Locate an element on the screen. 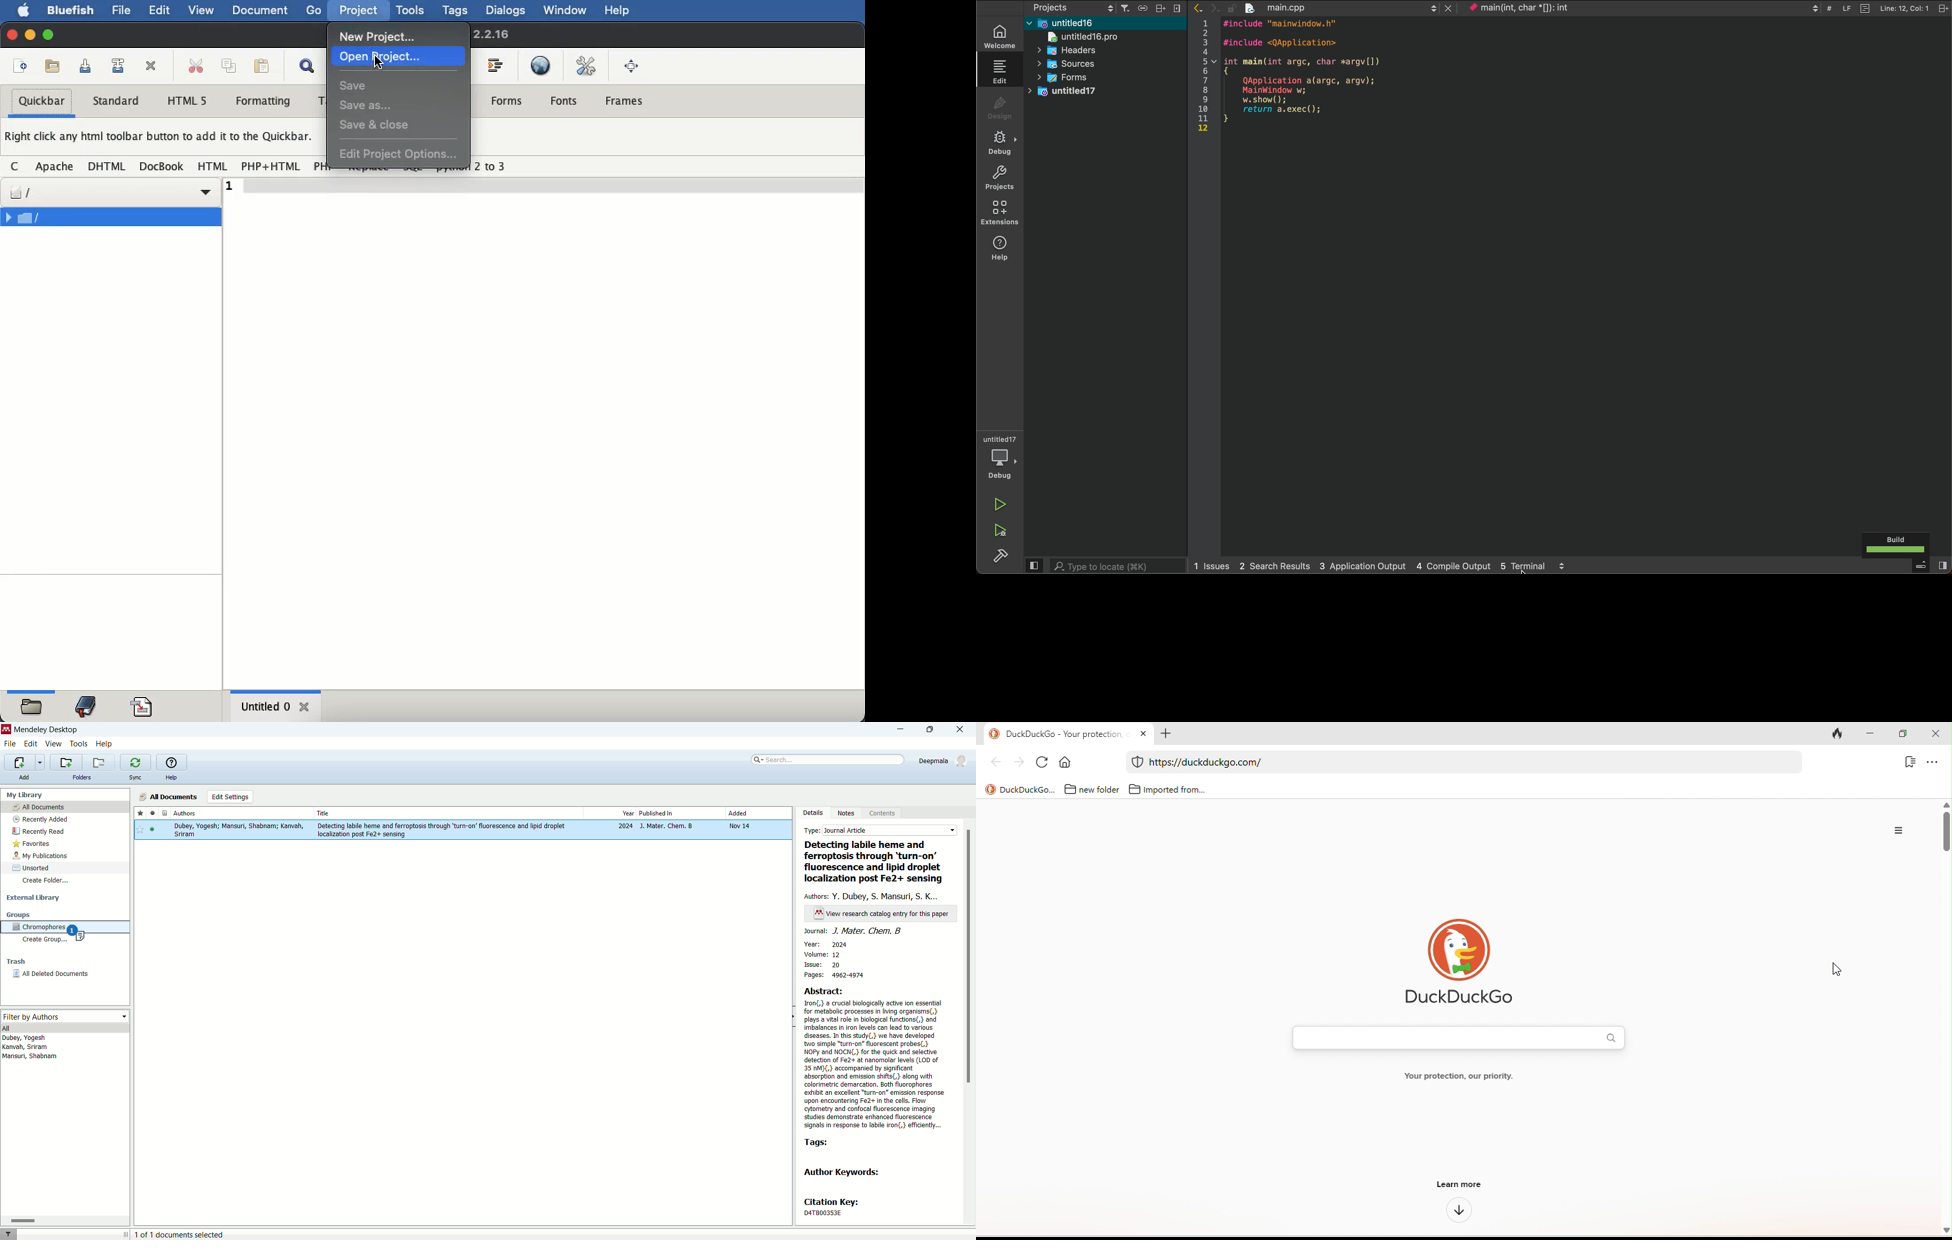  create folder is located at coordinates (45, 880).